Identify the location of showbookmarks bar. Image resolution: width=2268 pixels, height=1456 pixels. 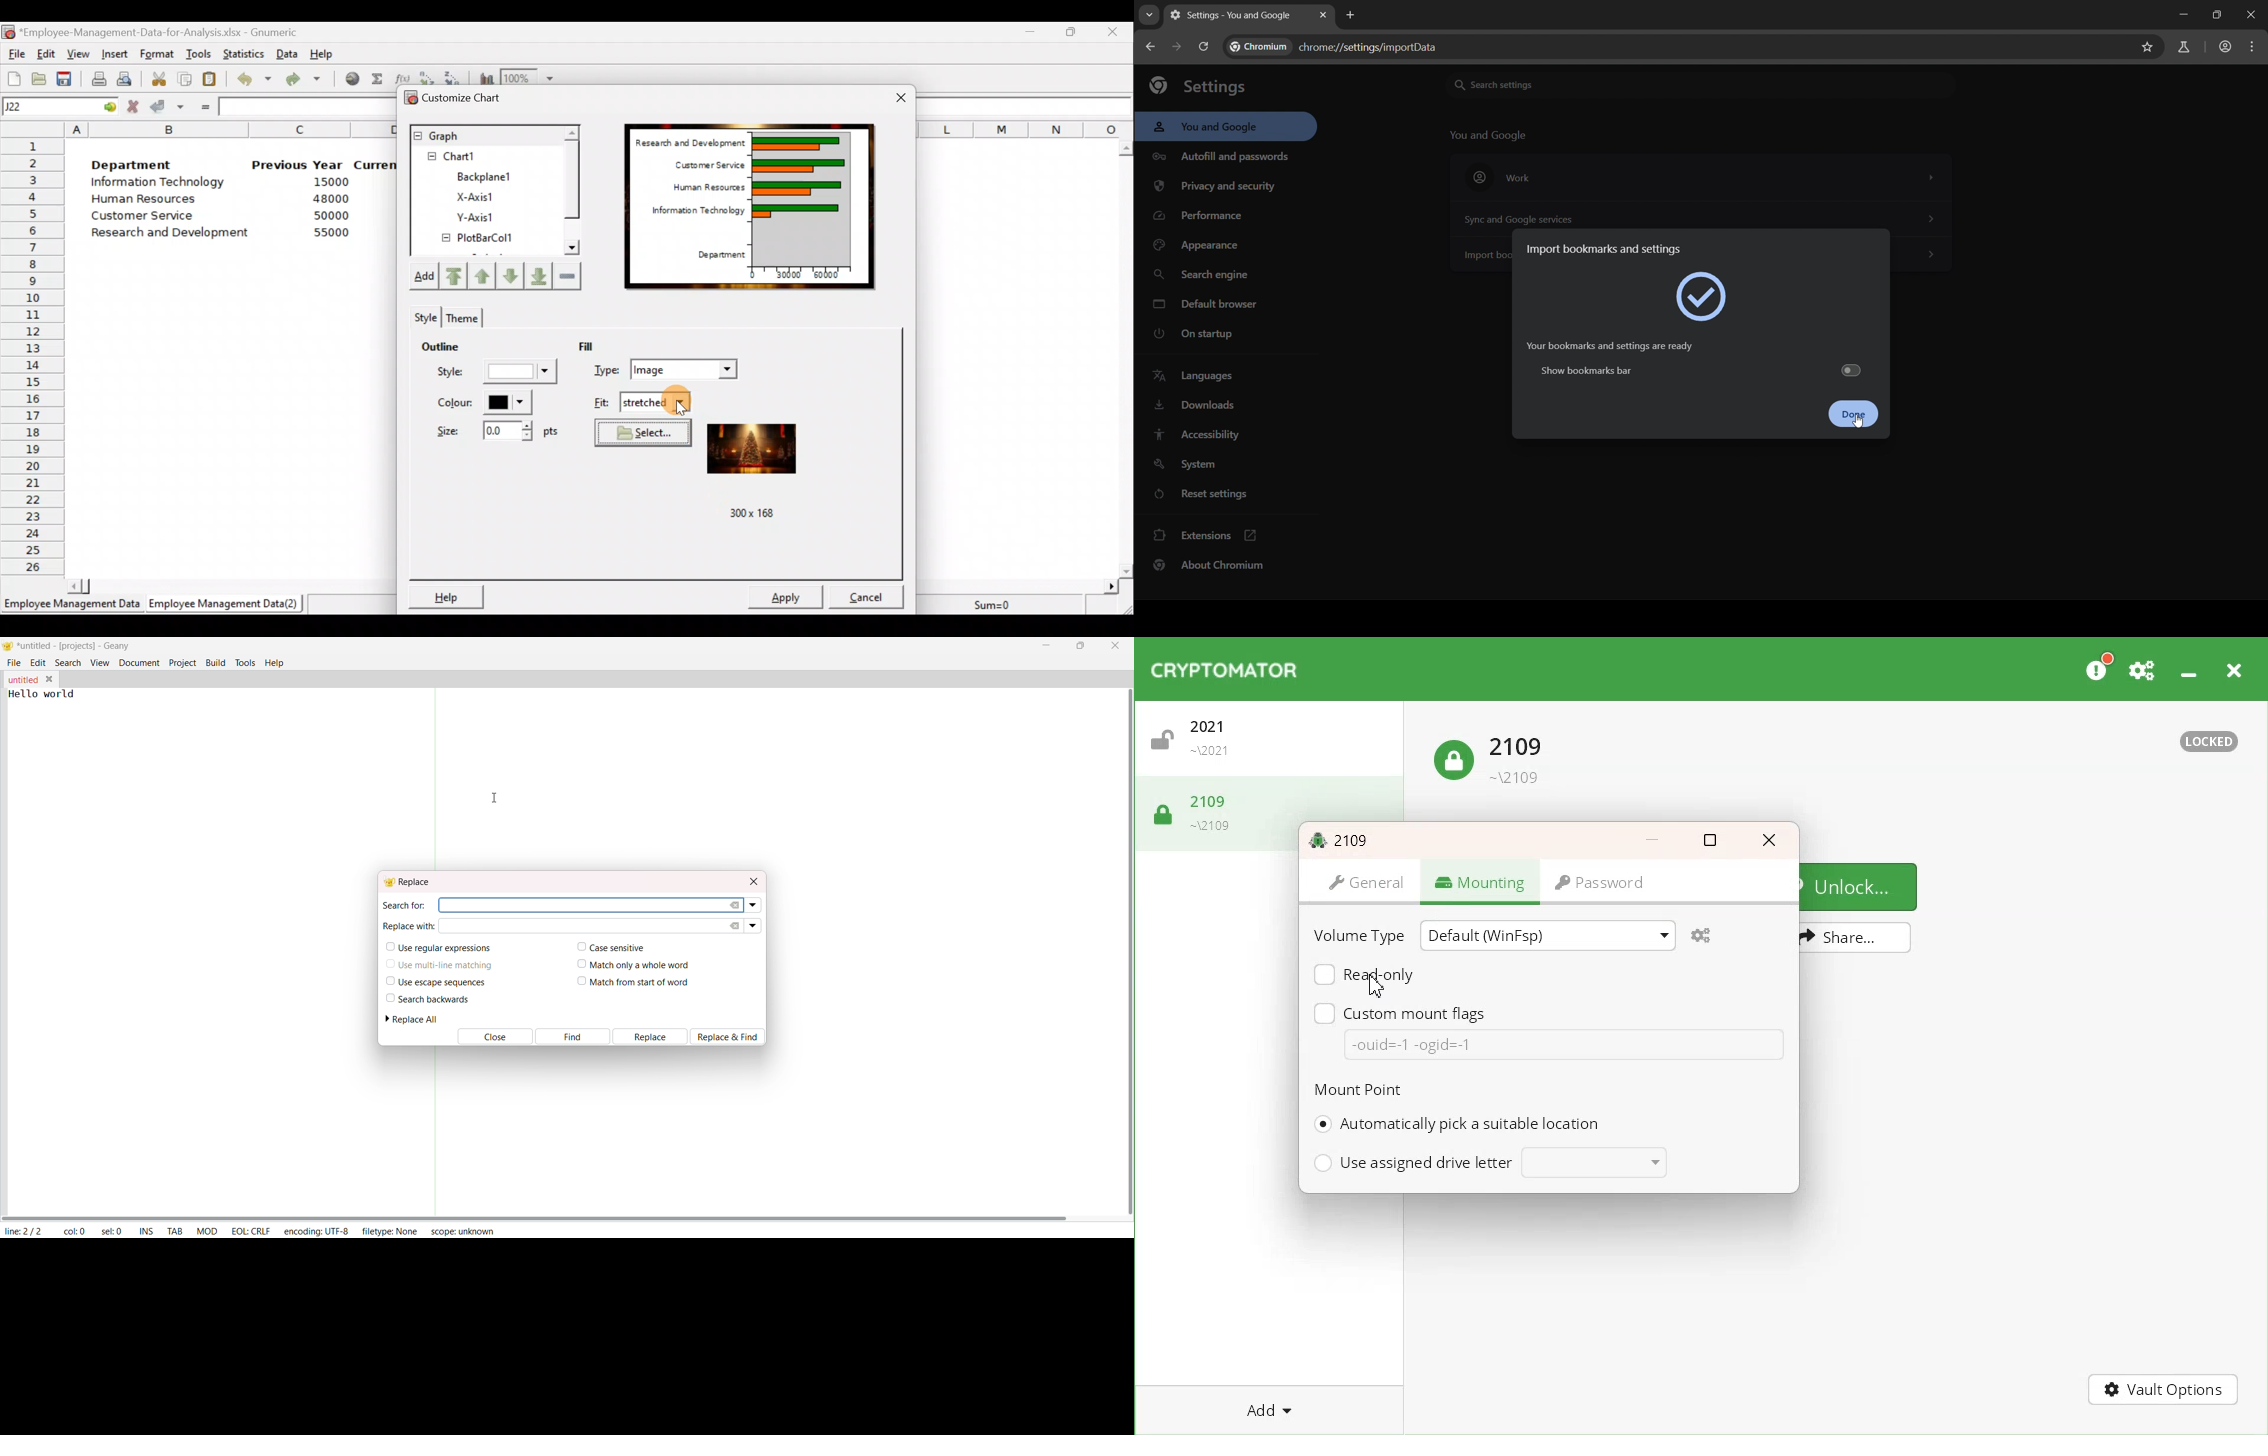
(1698, 370).